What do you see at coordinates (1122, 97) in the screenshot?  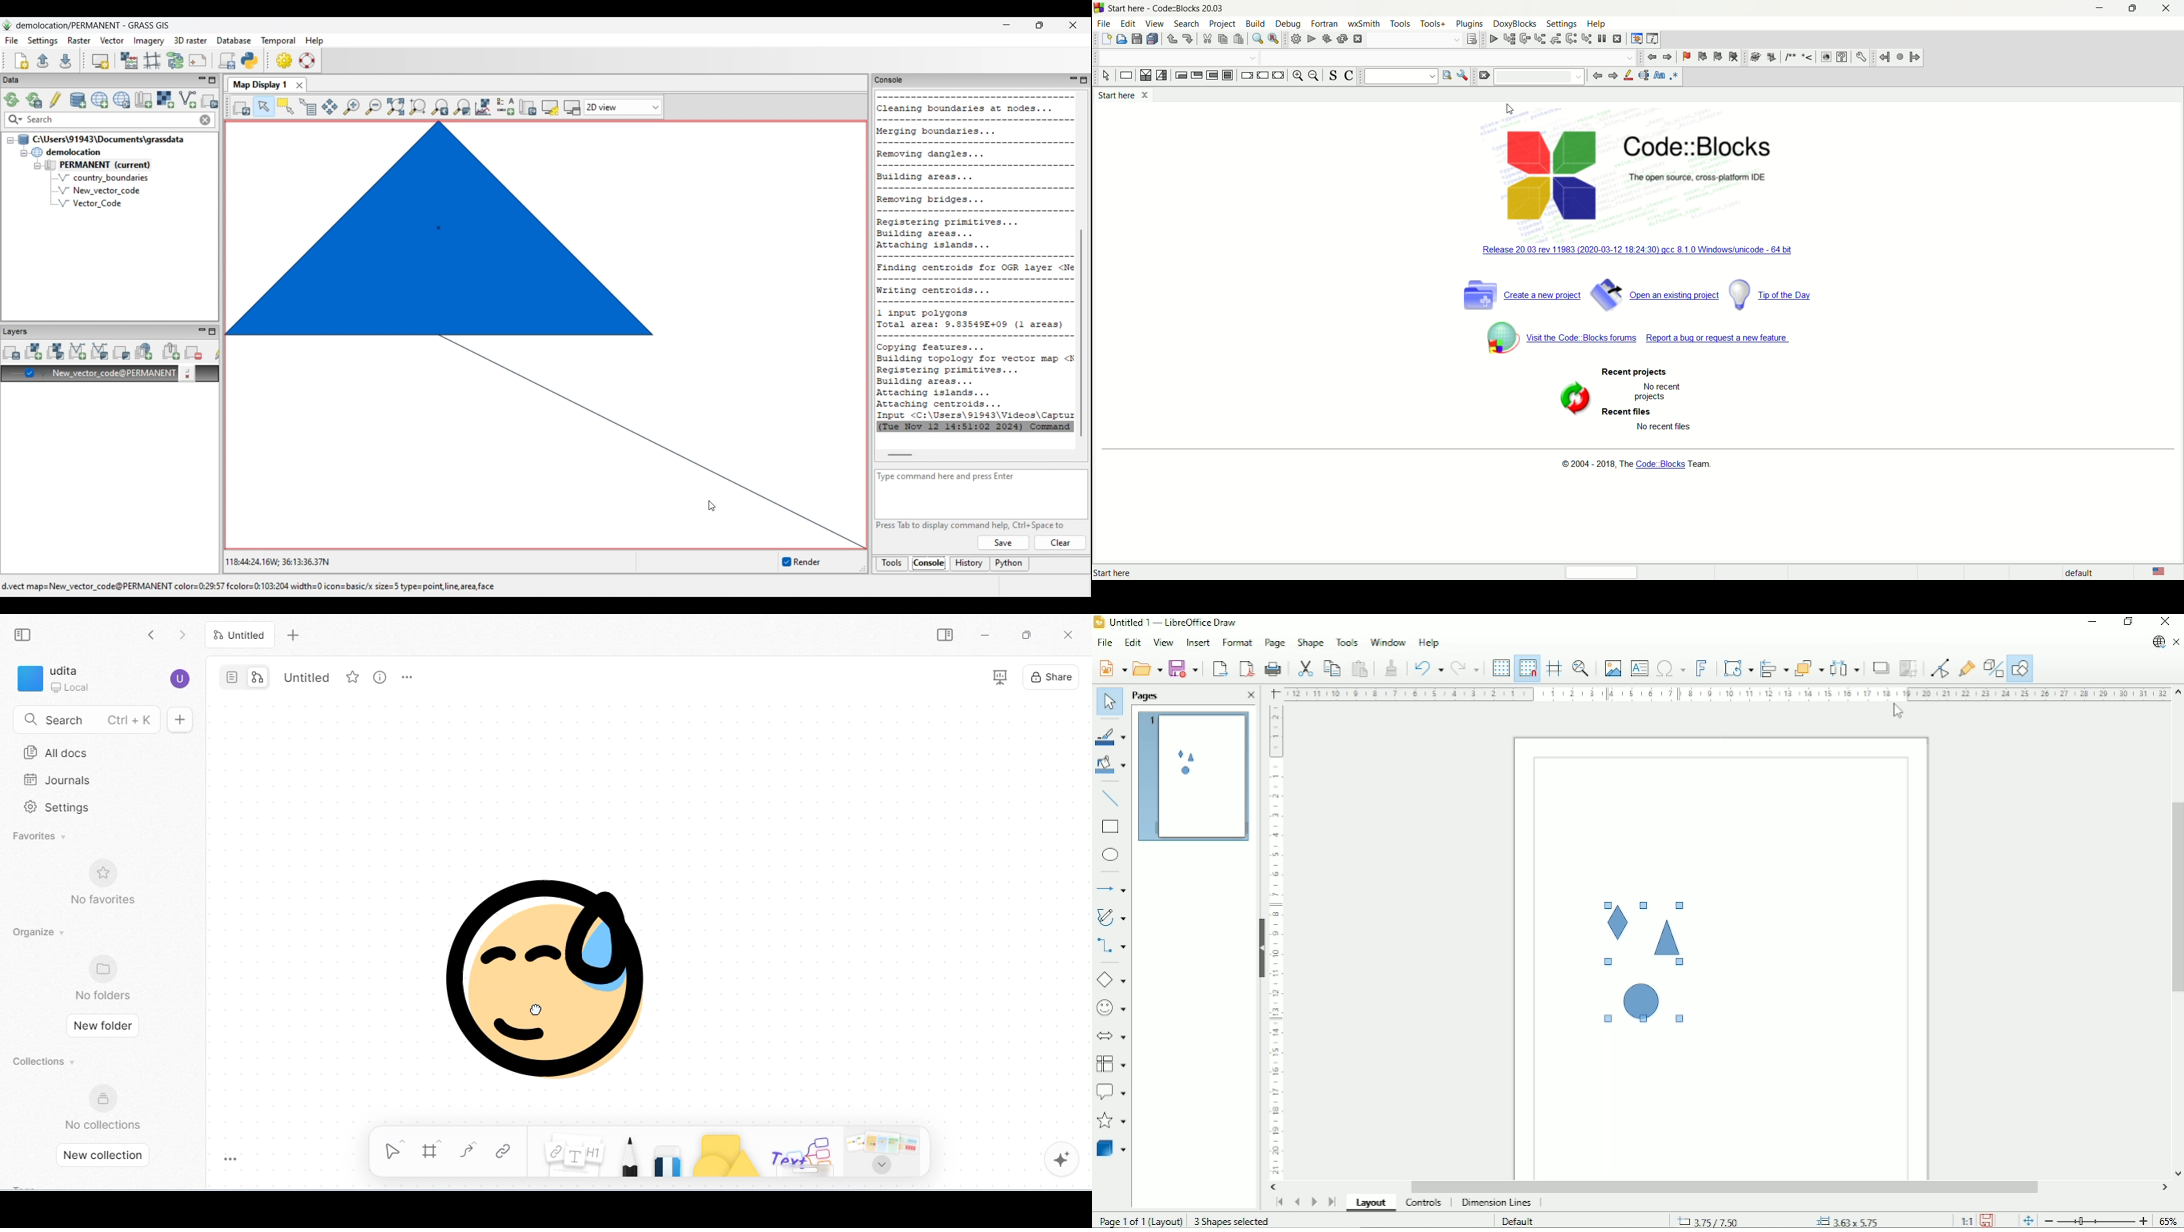 I see `start here` at bounding box center [1122, 97].